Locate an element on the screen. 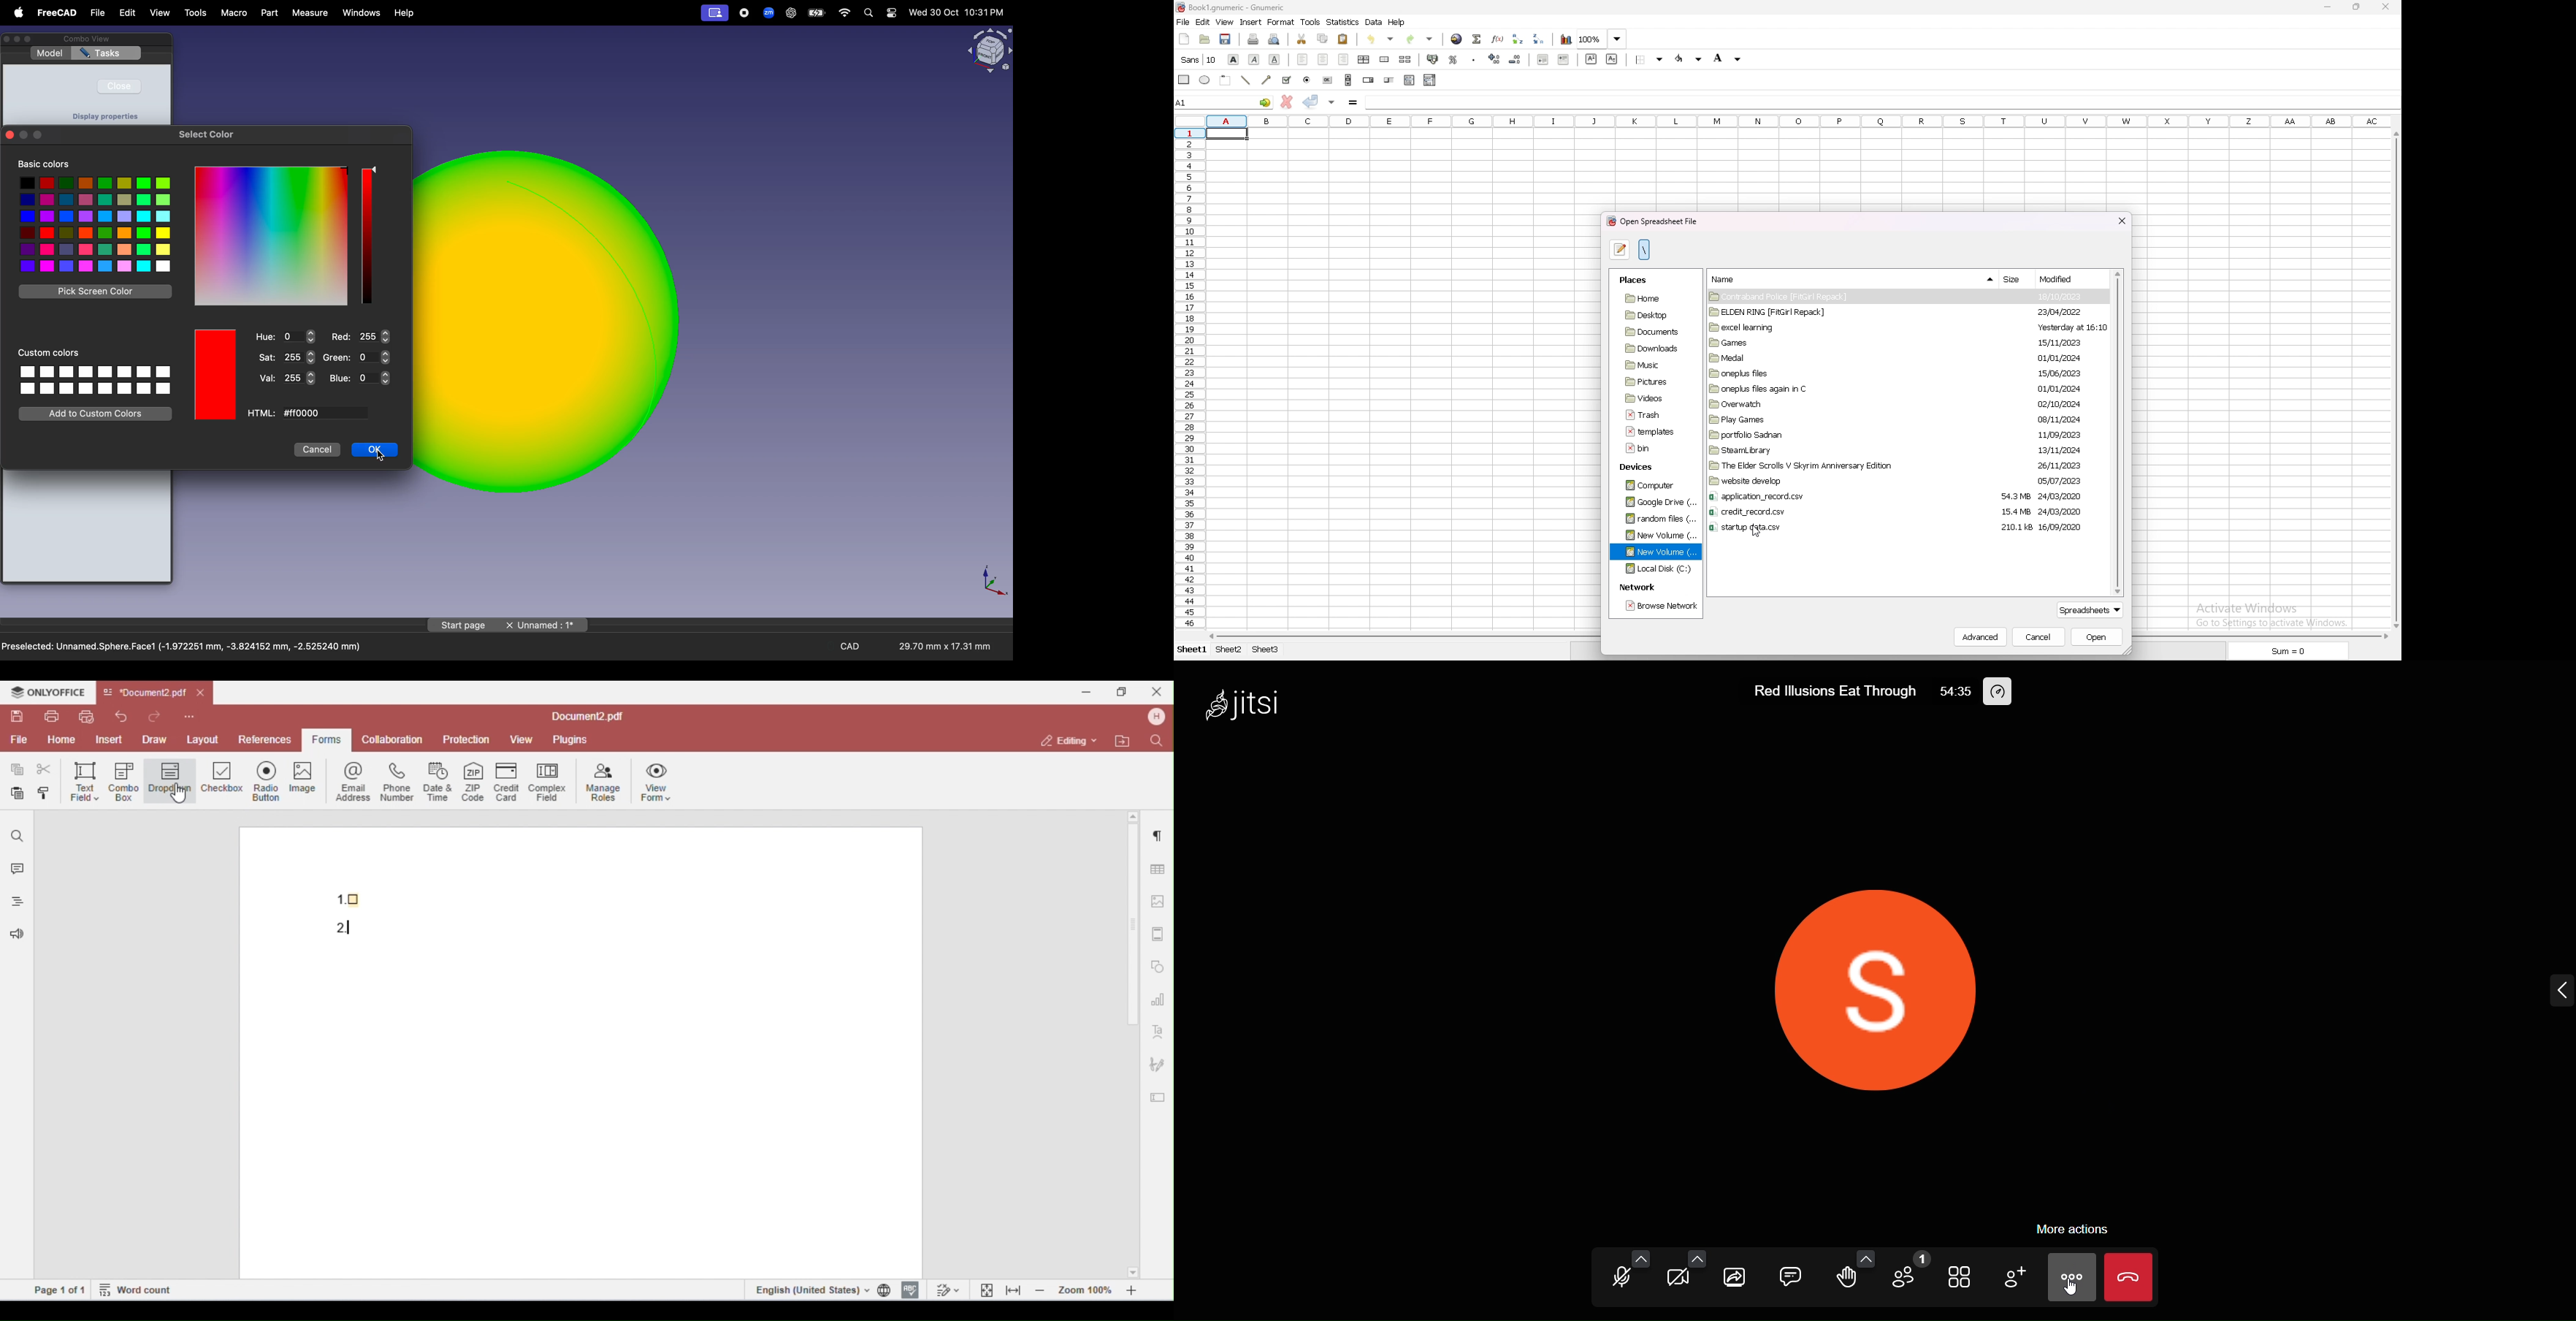 The height and width of the screenshot is (1344, 2576). file is located at coordinates (1651, 430).